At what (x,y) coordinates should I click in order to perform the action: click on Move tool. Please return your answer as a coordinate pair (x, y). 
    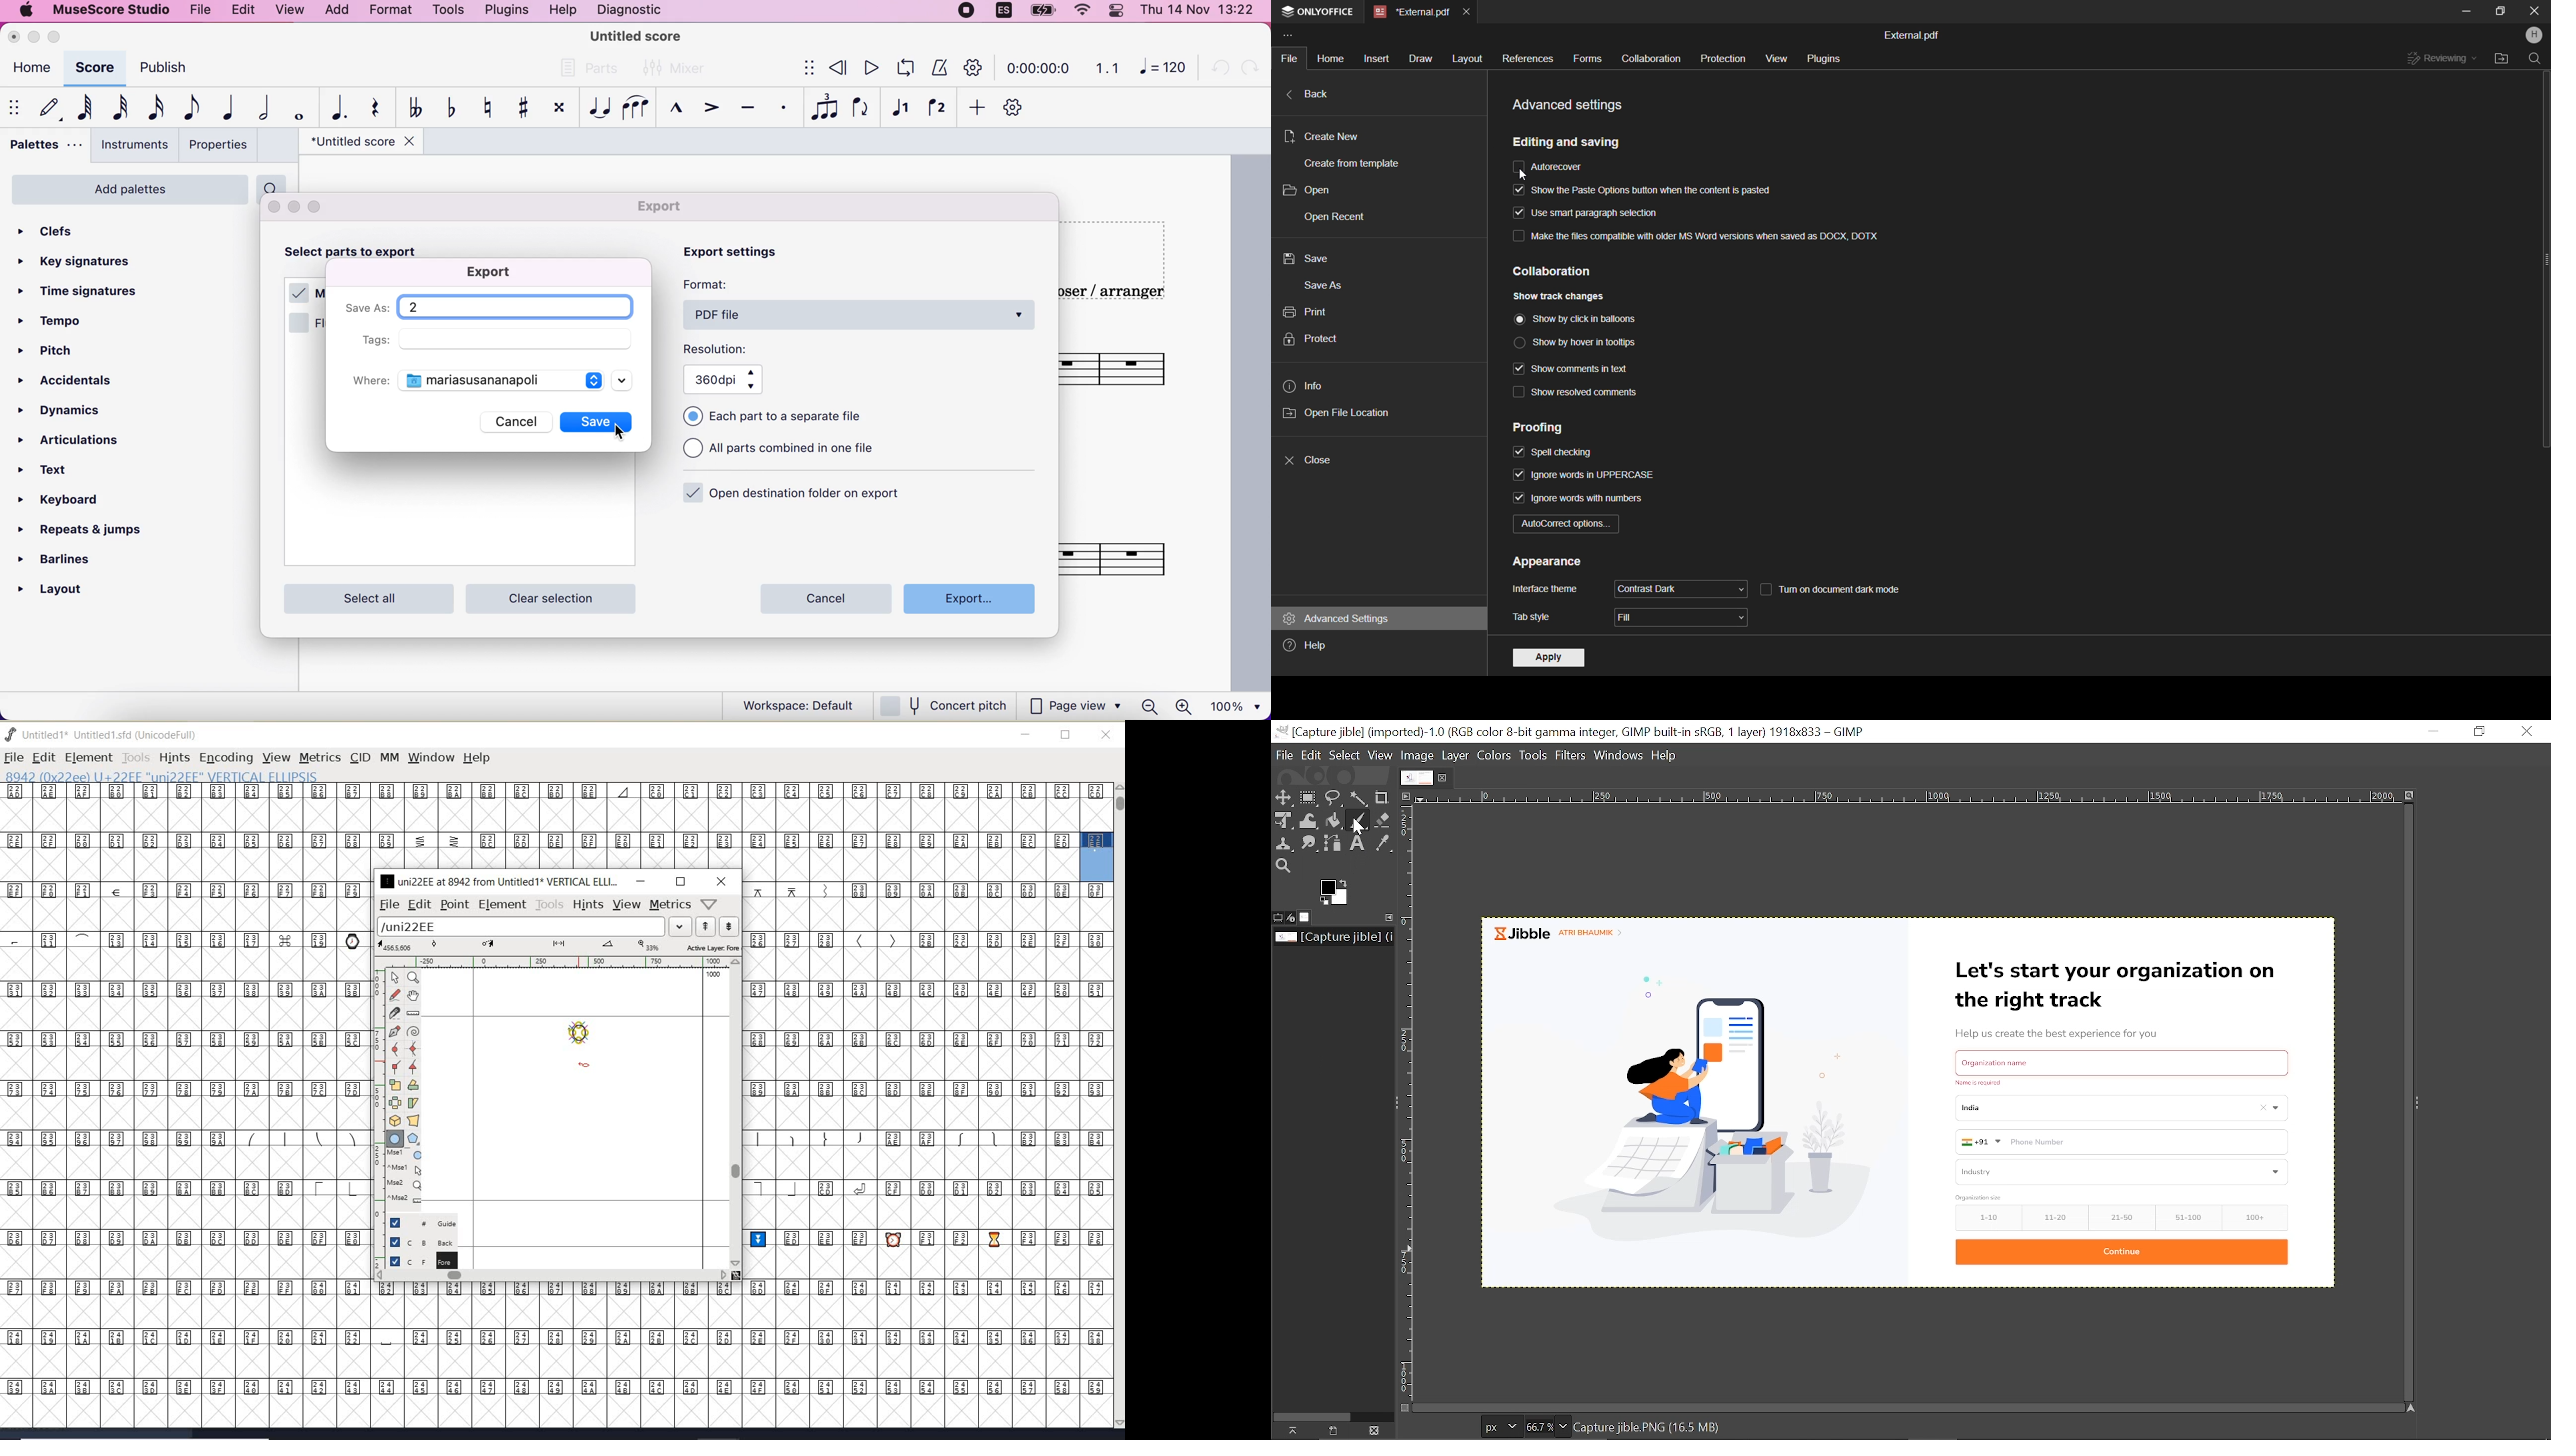
    Looking at the image, I should click on (1284, 797).